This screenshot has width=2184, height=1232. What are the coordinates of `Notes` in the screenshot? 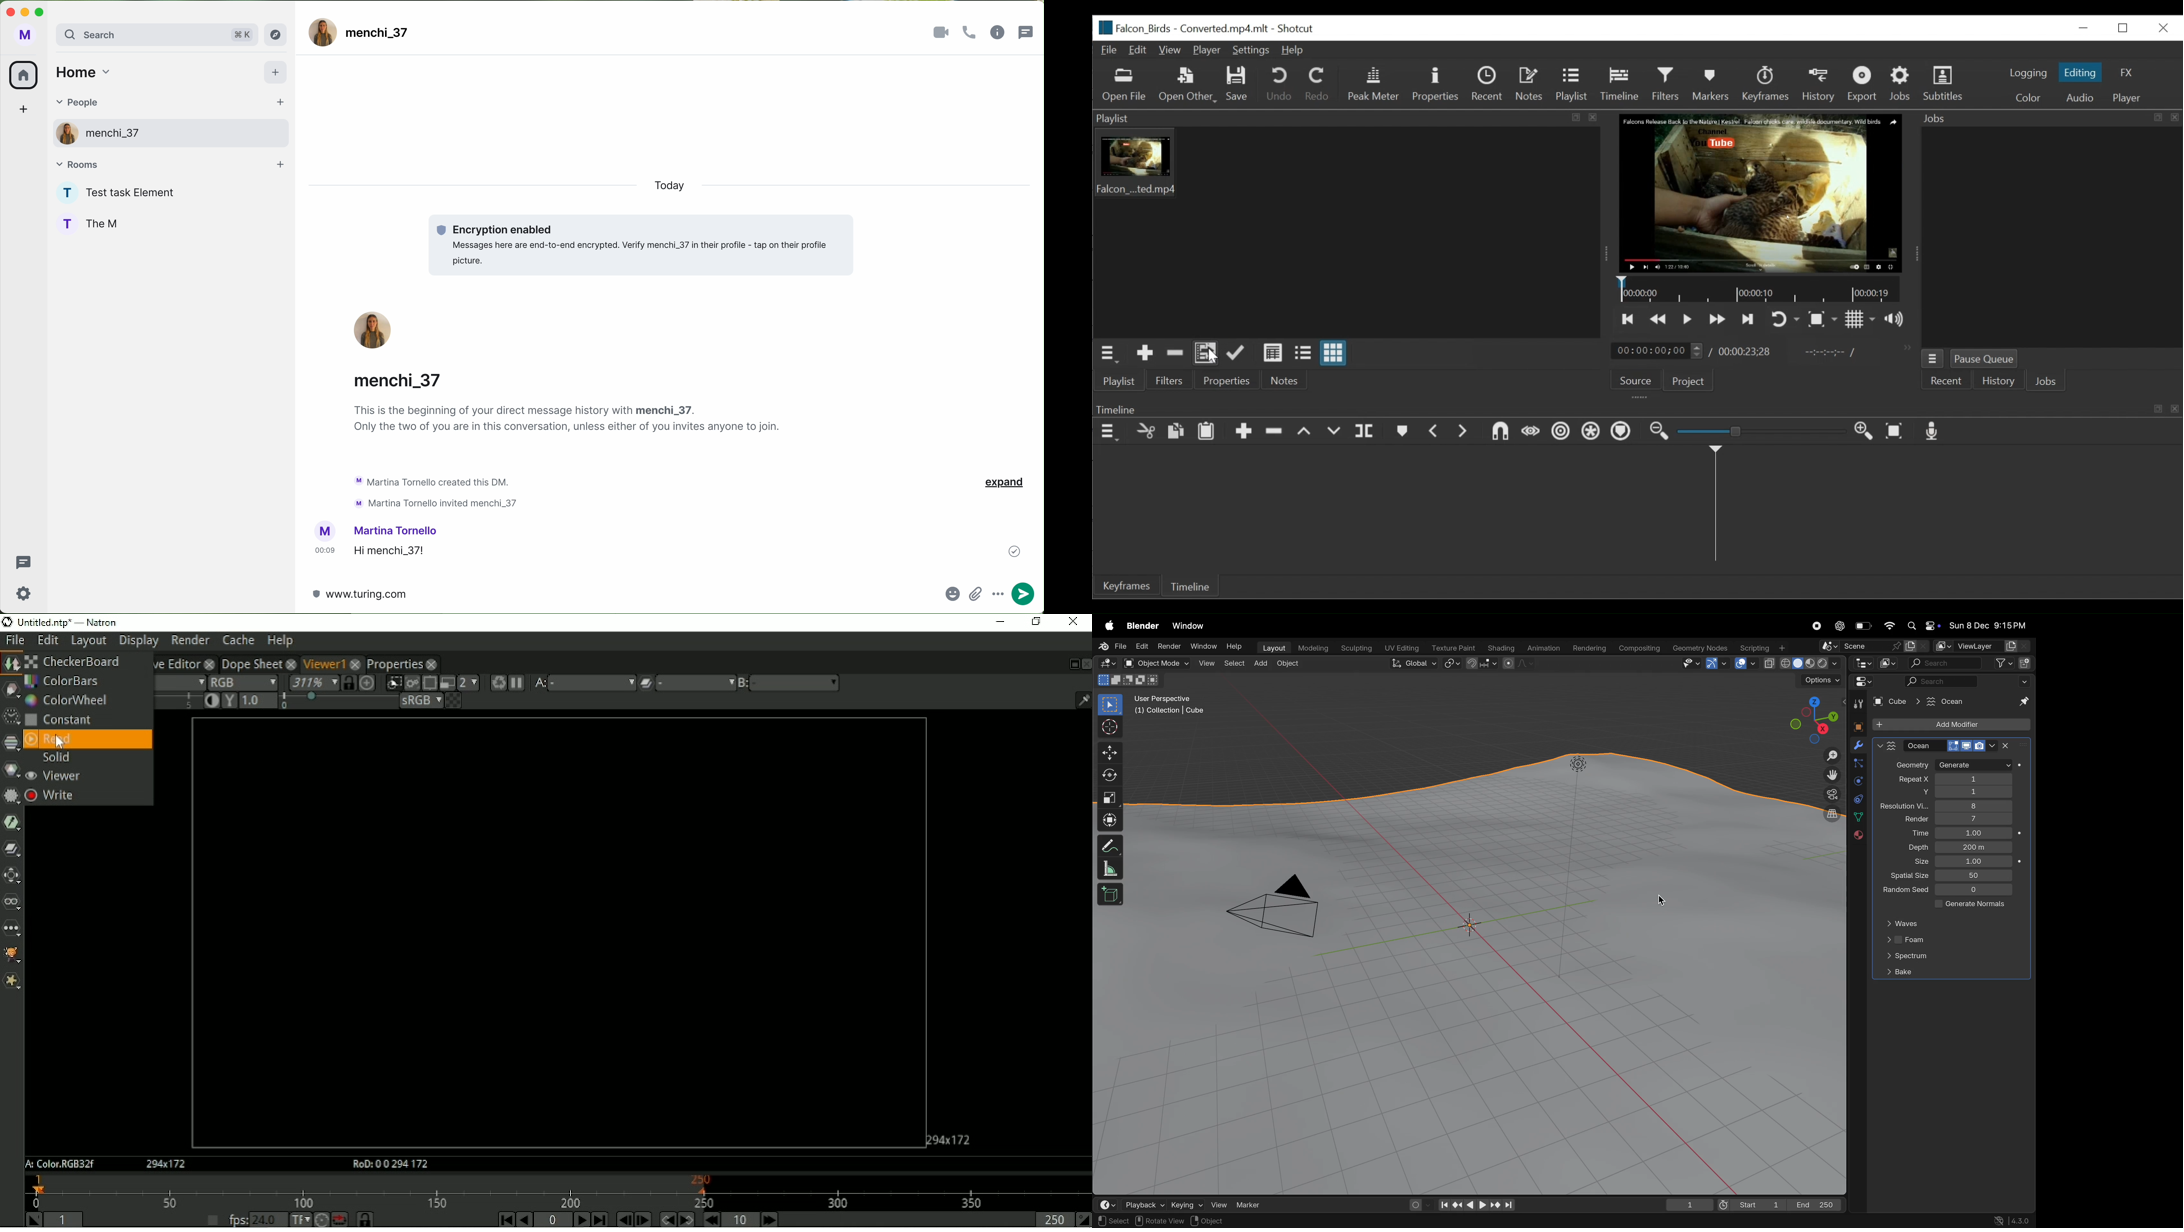 It's located at (1284, 380).